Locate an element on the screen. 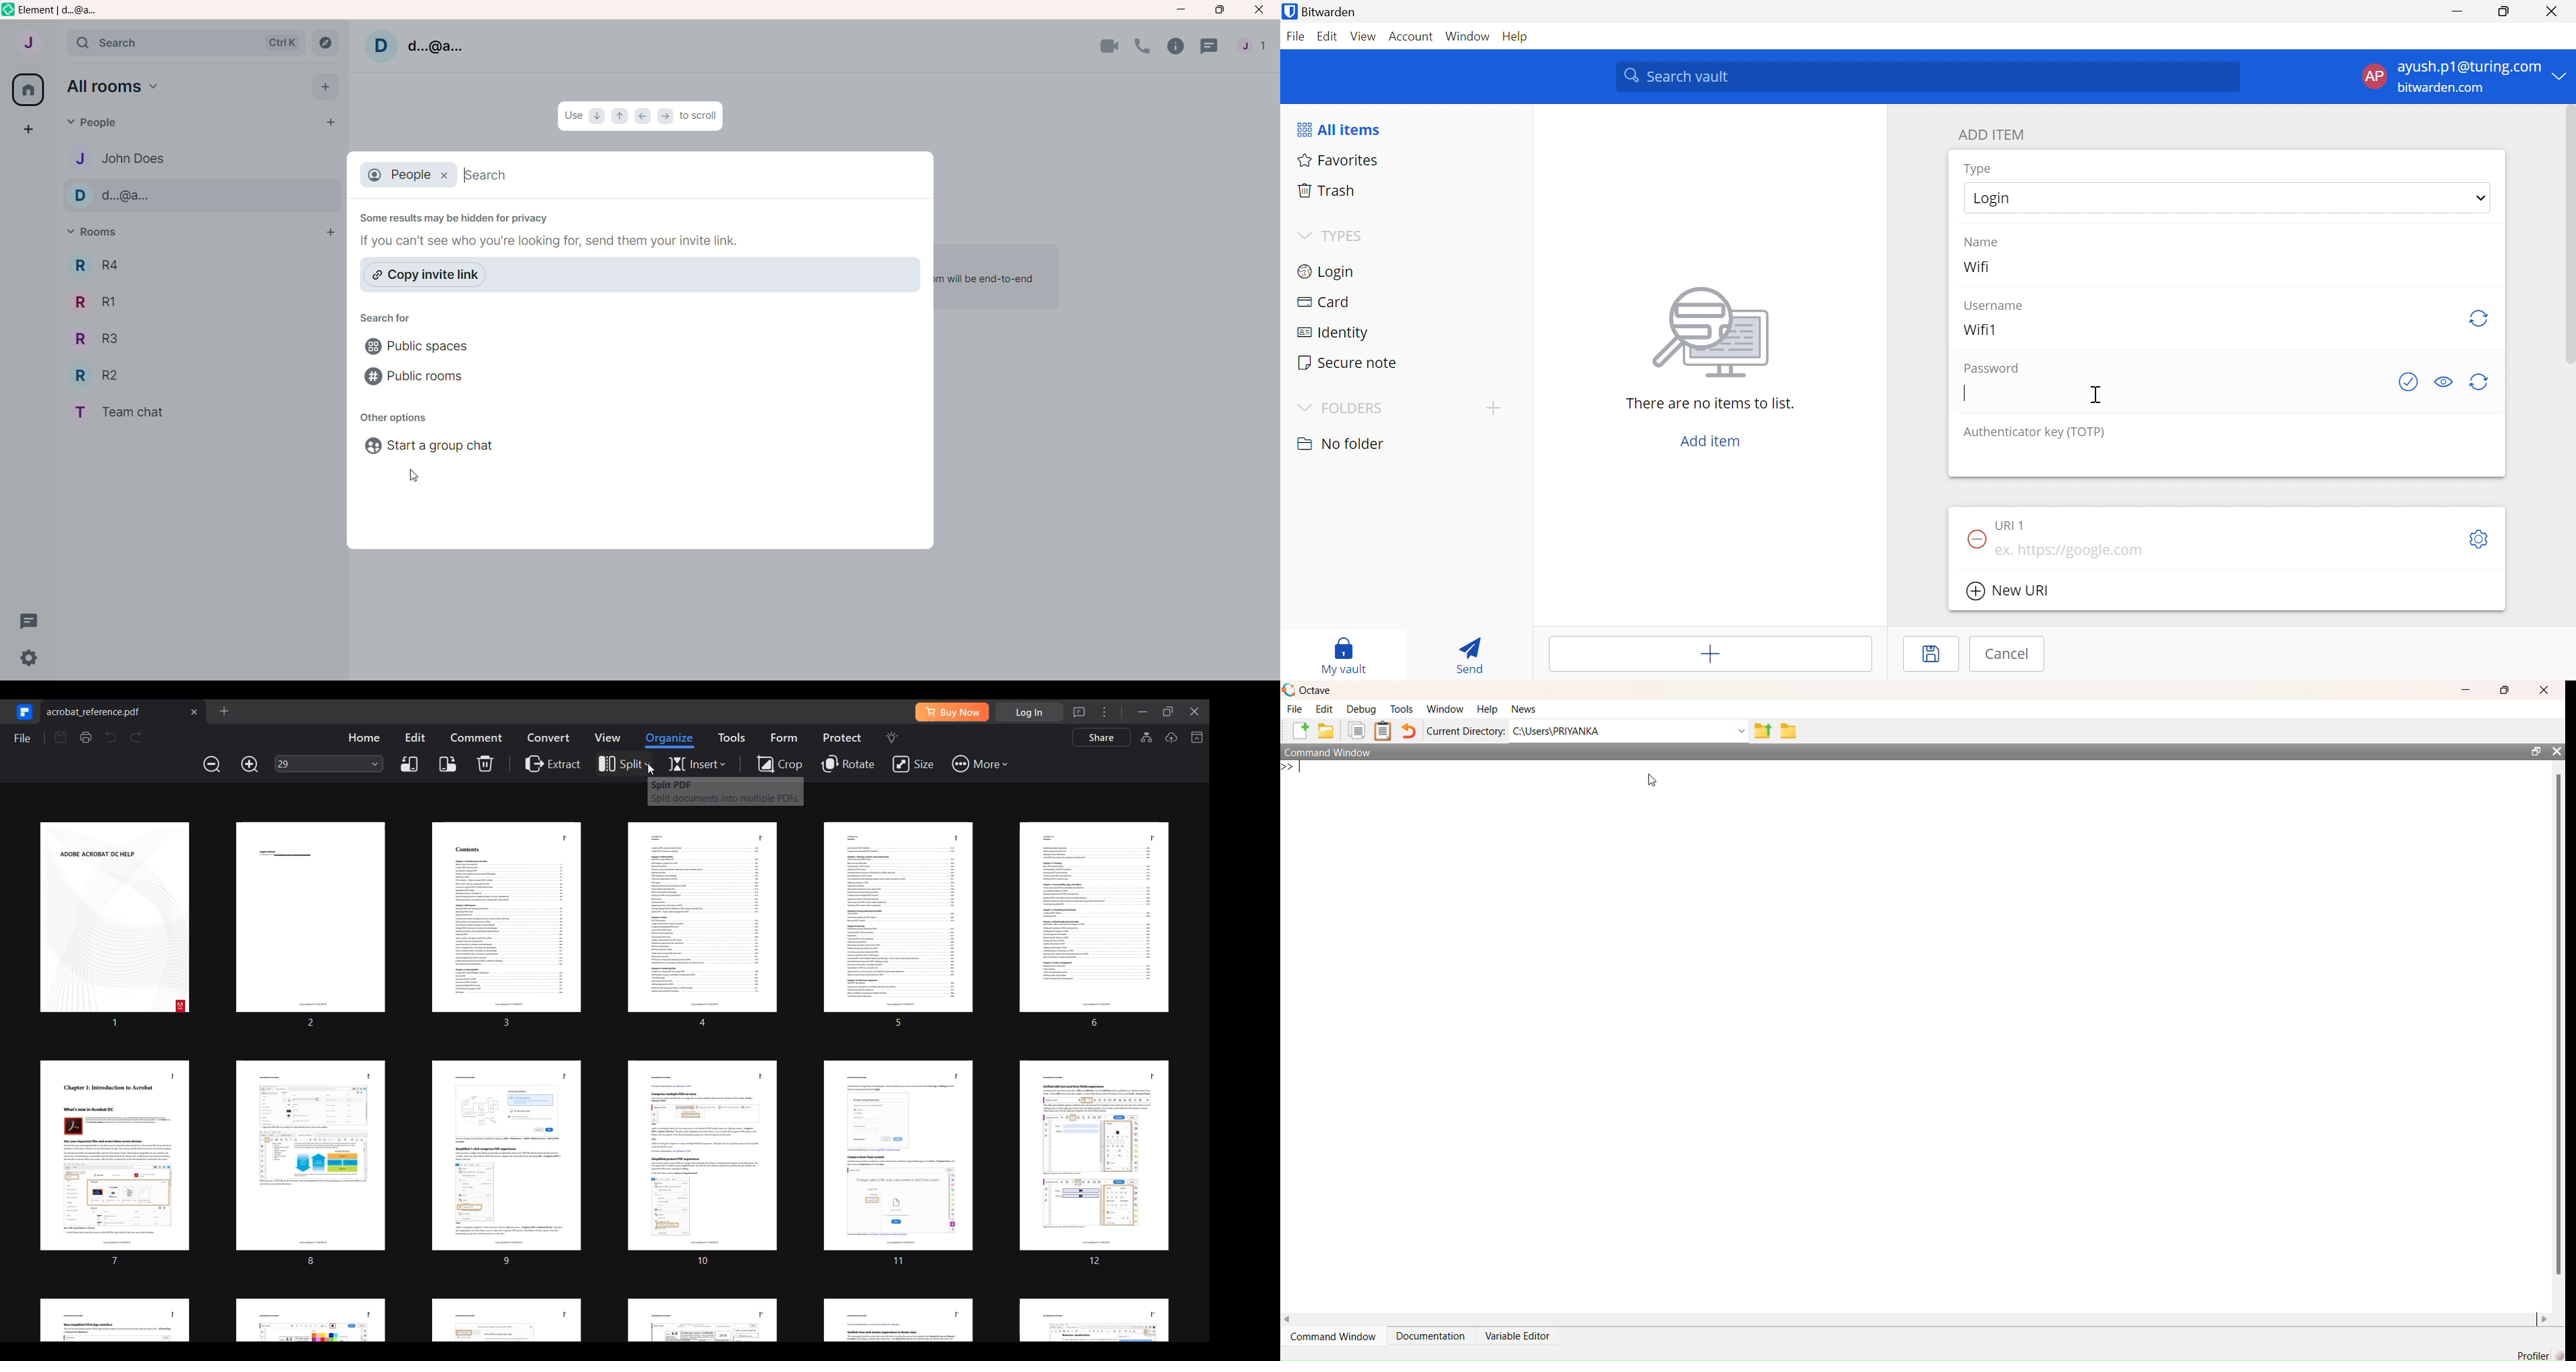  some results may be hidden for privacy is located at coordinates (458, 217).